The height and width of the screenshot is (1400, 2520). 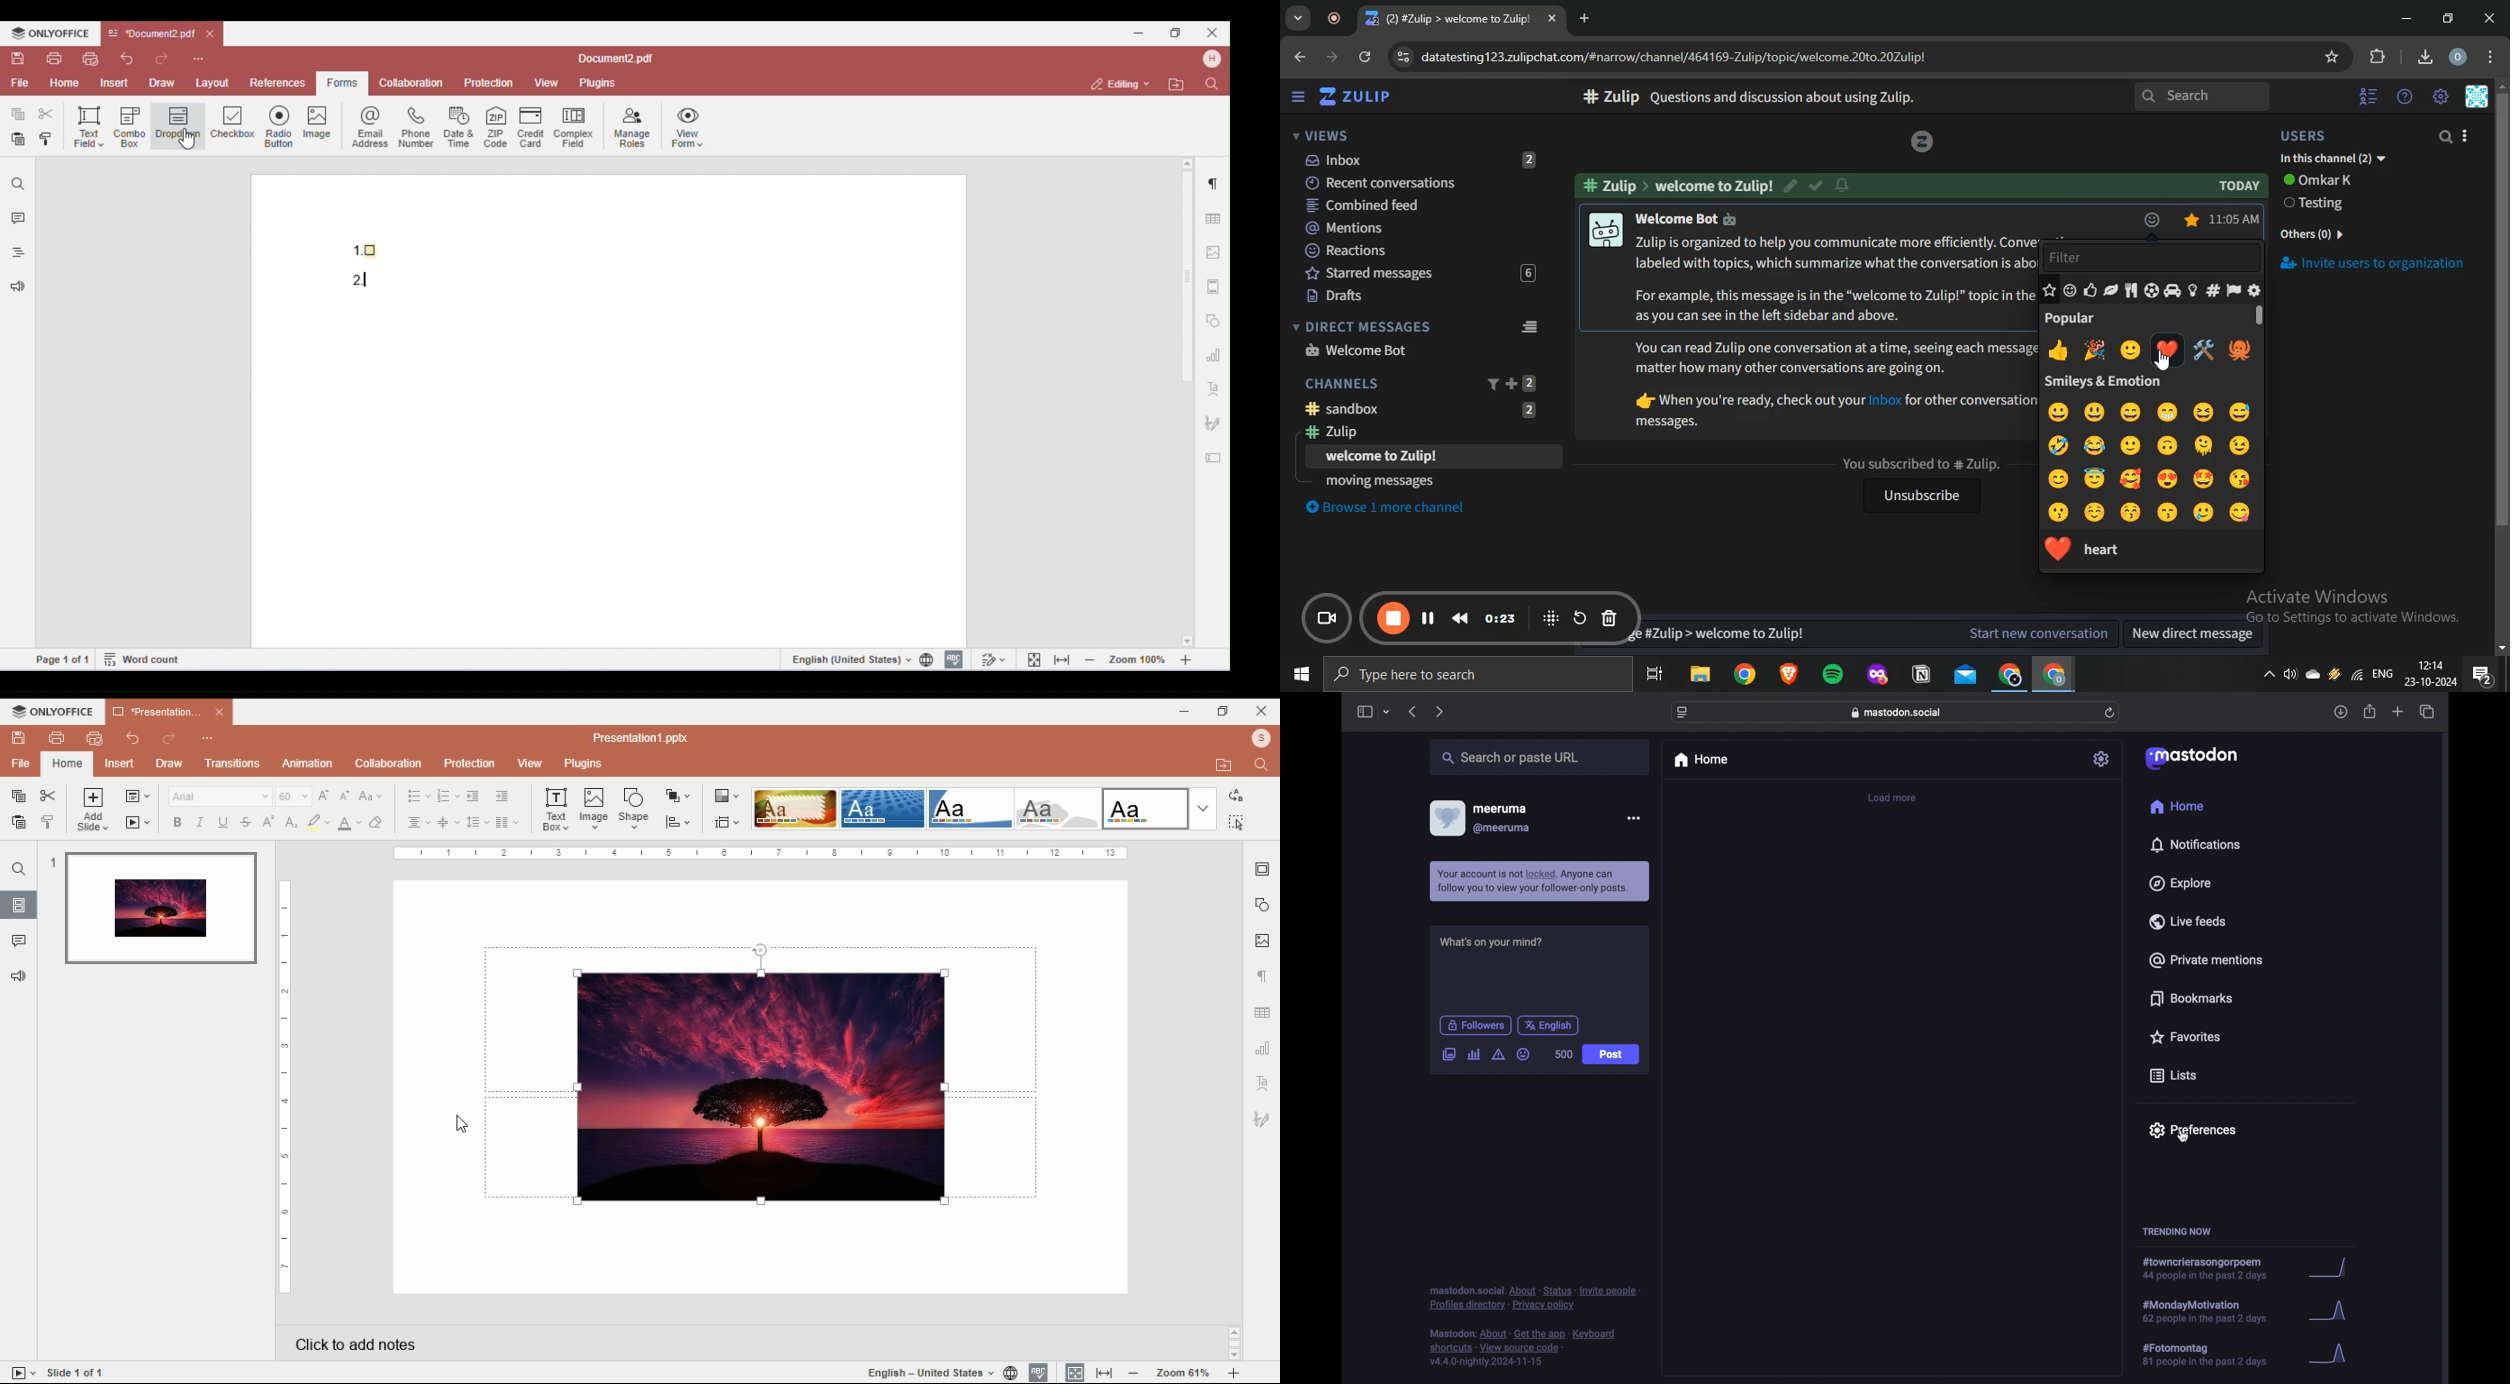 I want to click on underline, so click(x=223, y=823).